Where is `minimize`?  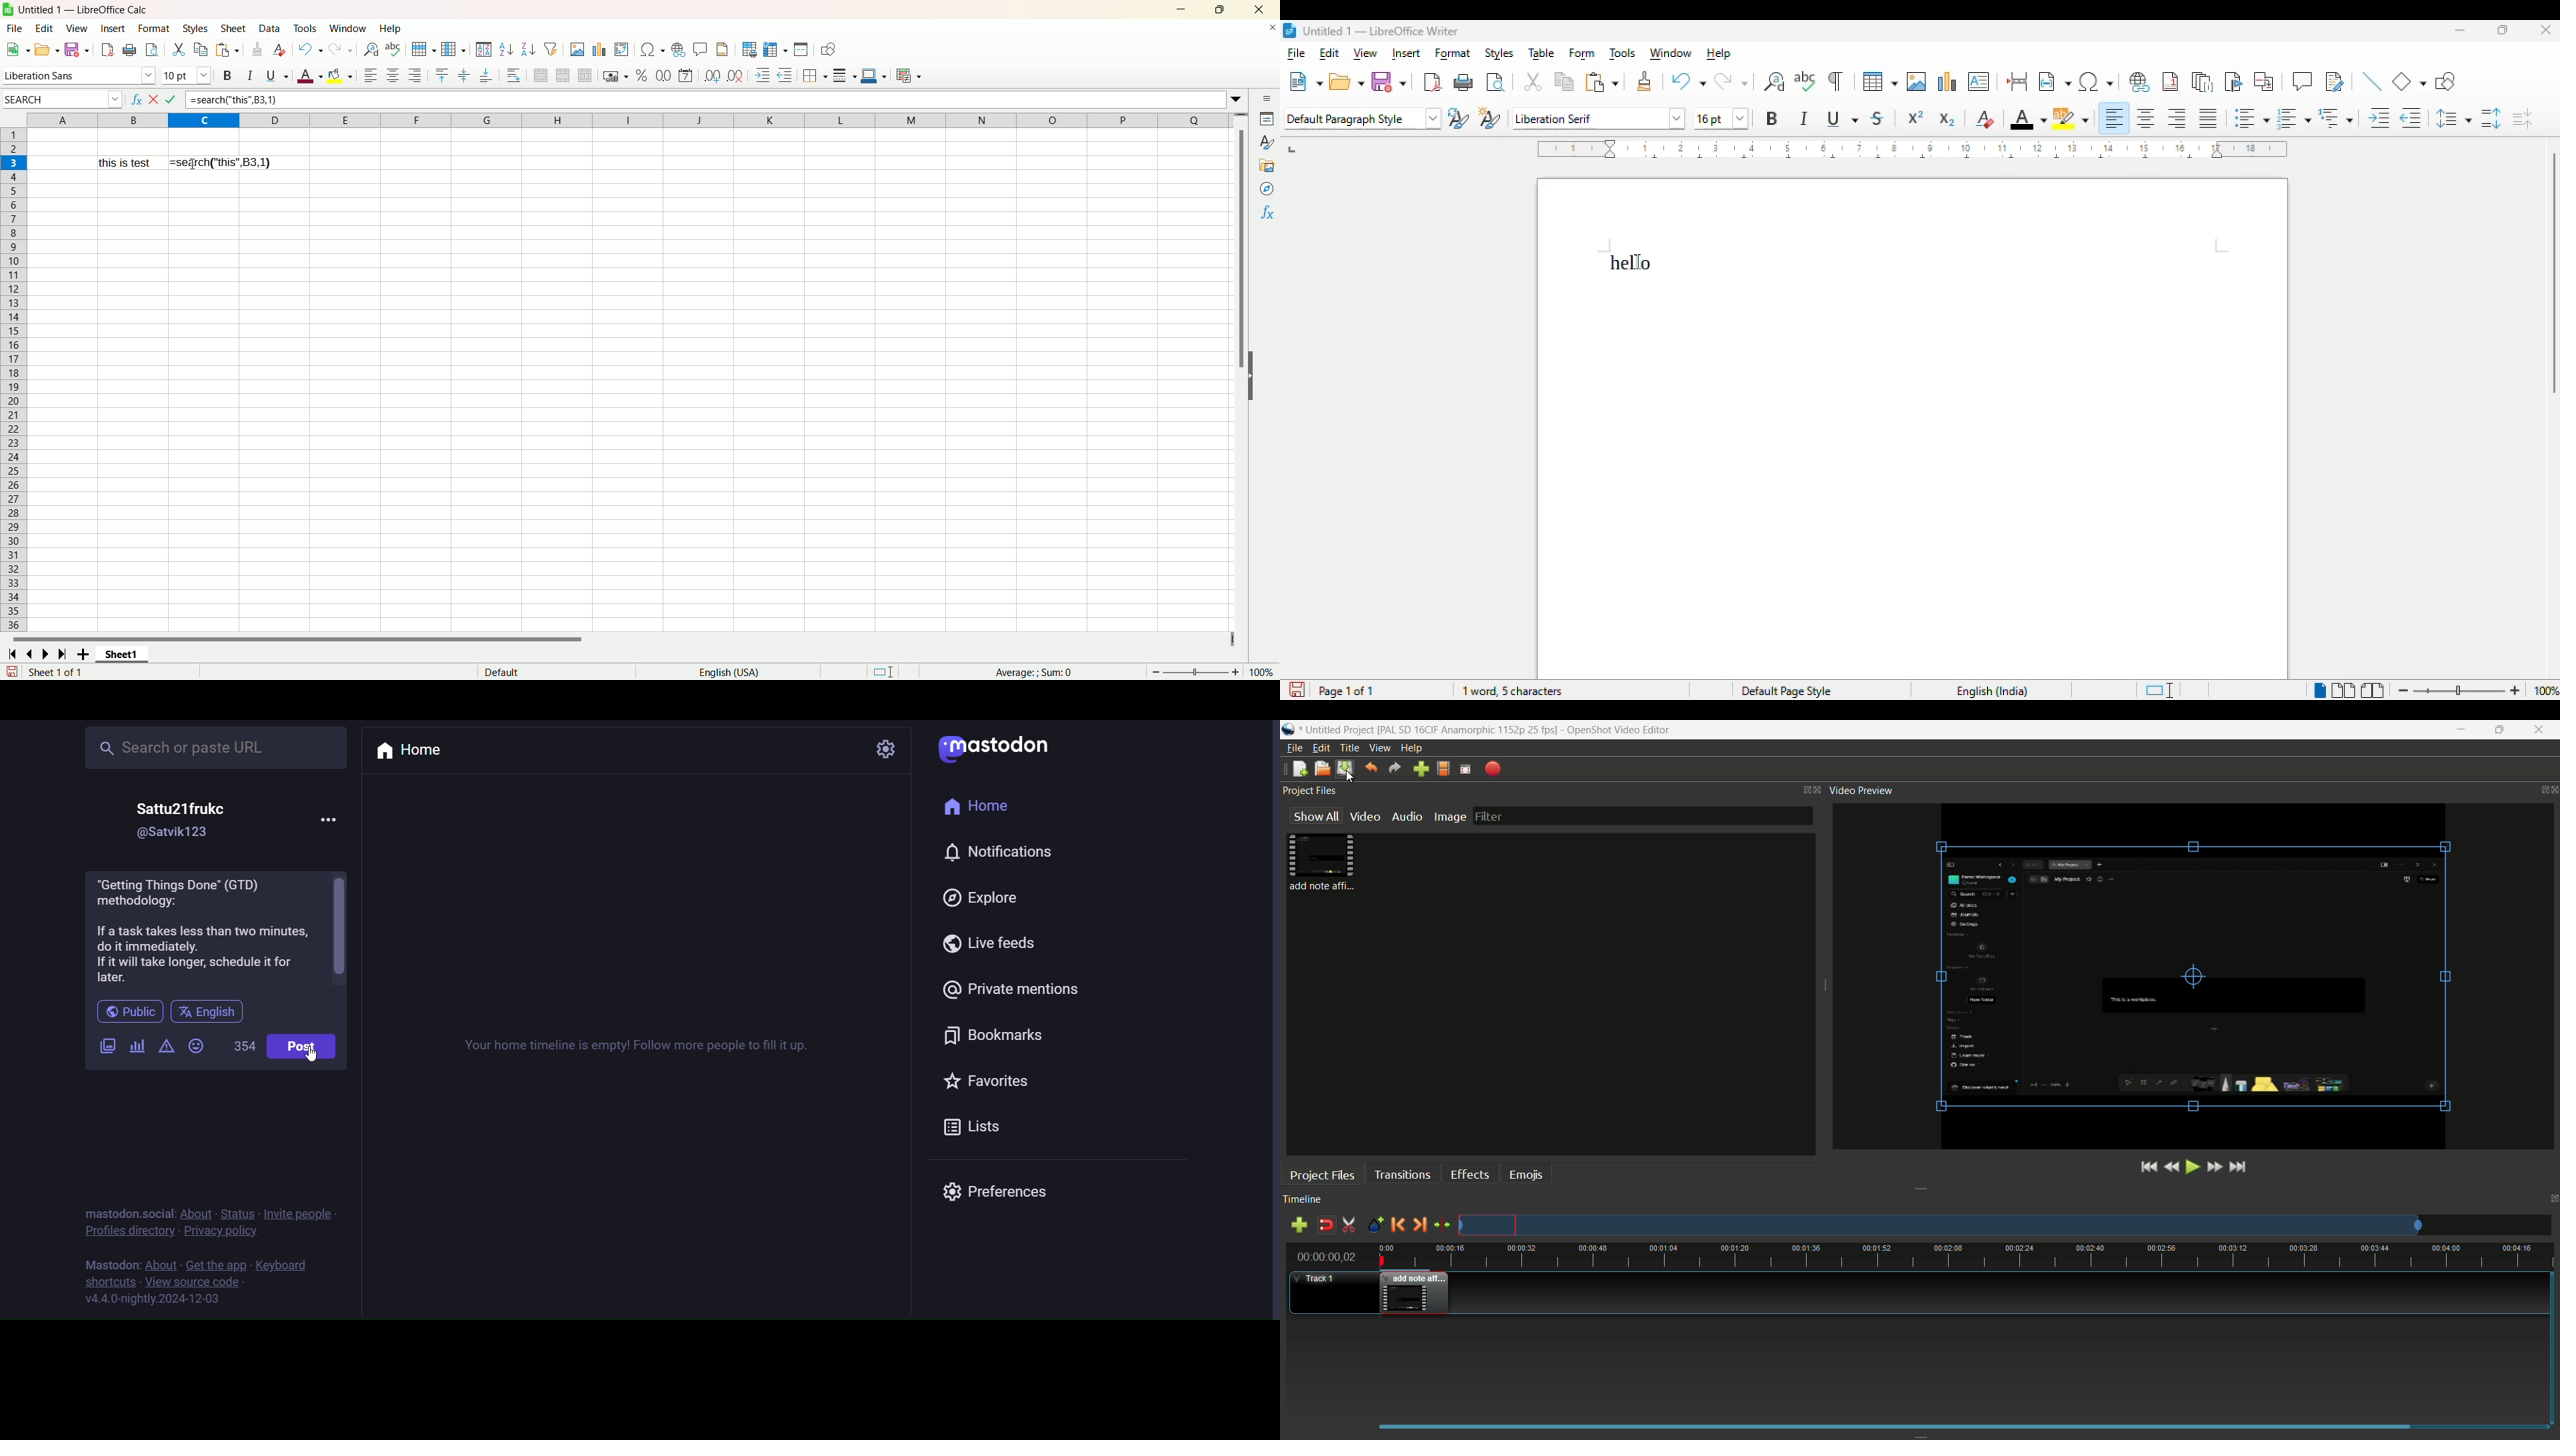 minimize is located at coordinates (2461, 730).